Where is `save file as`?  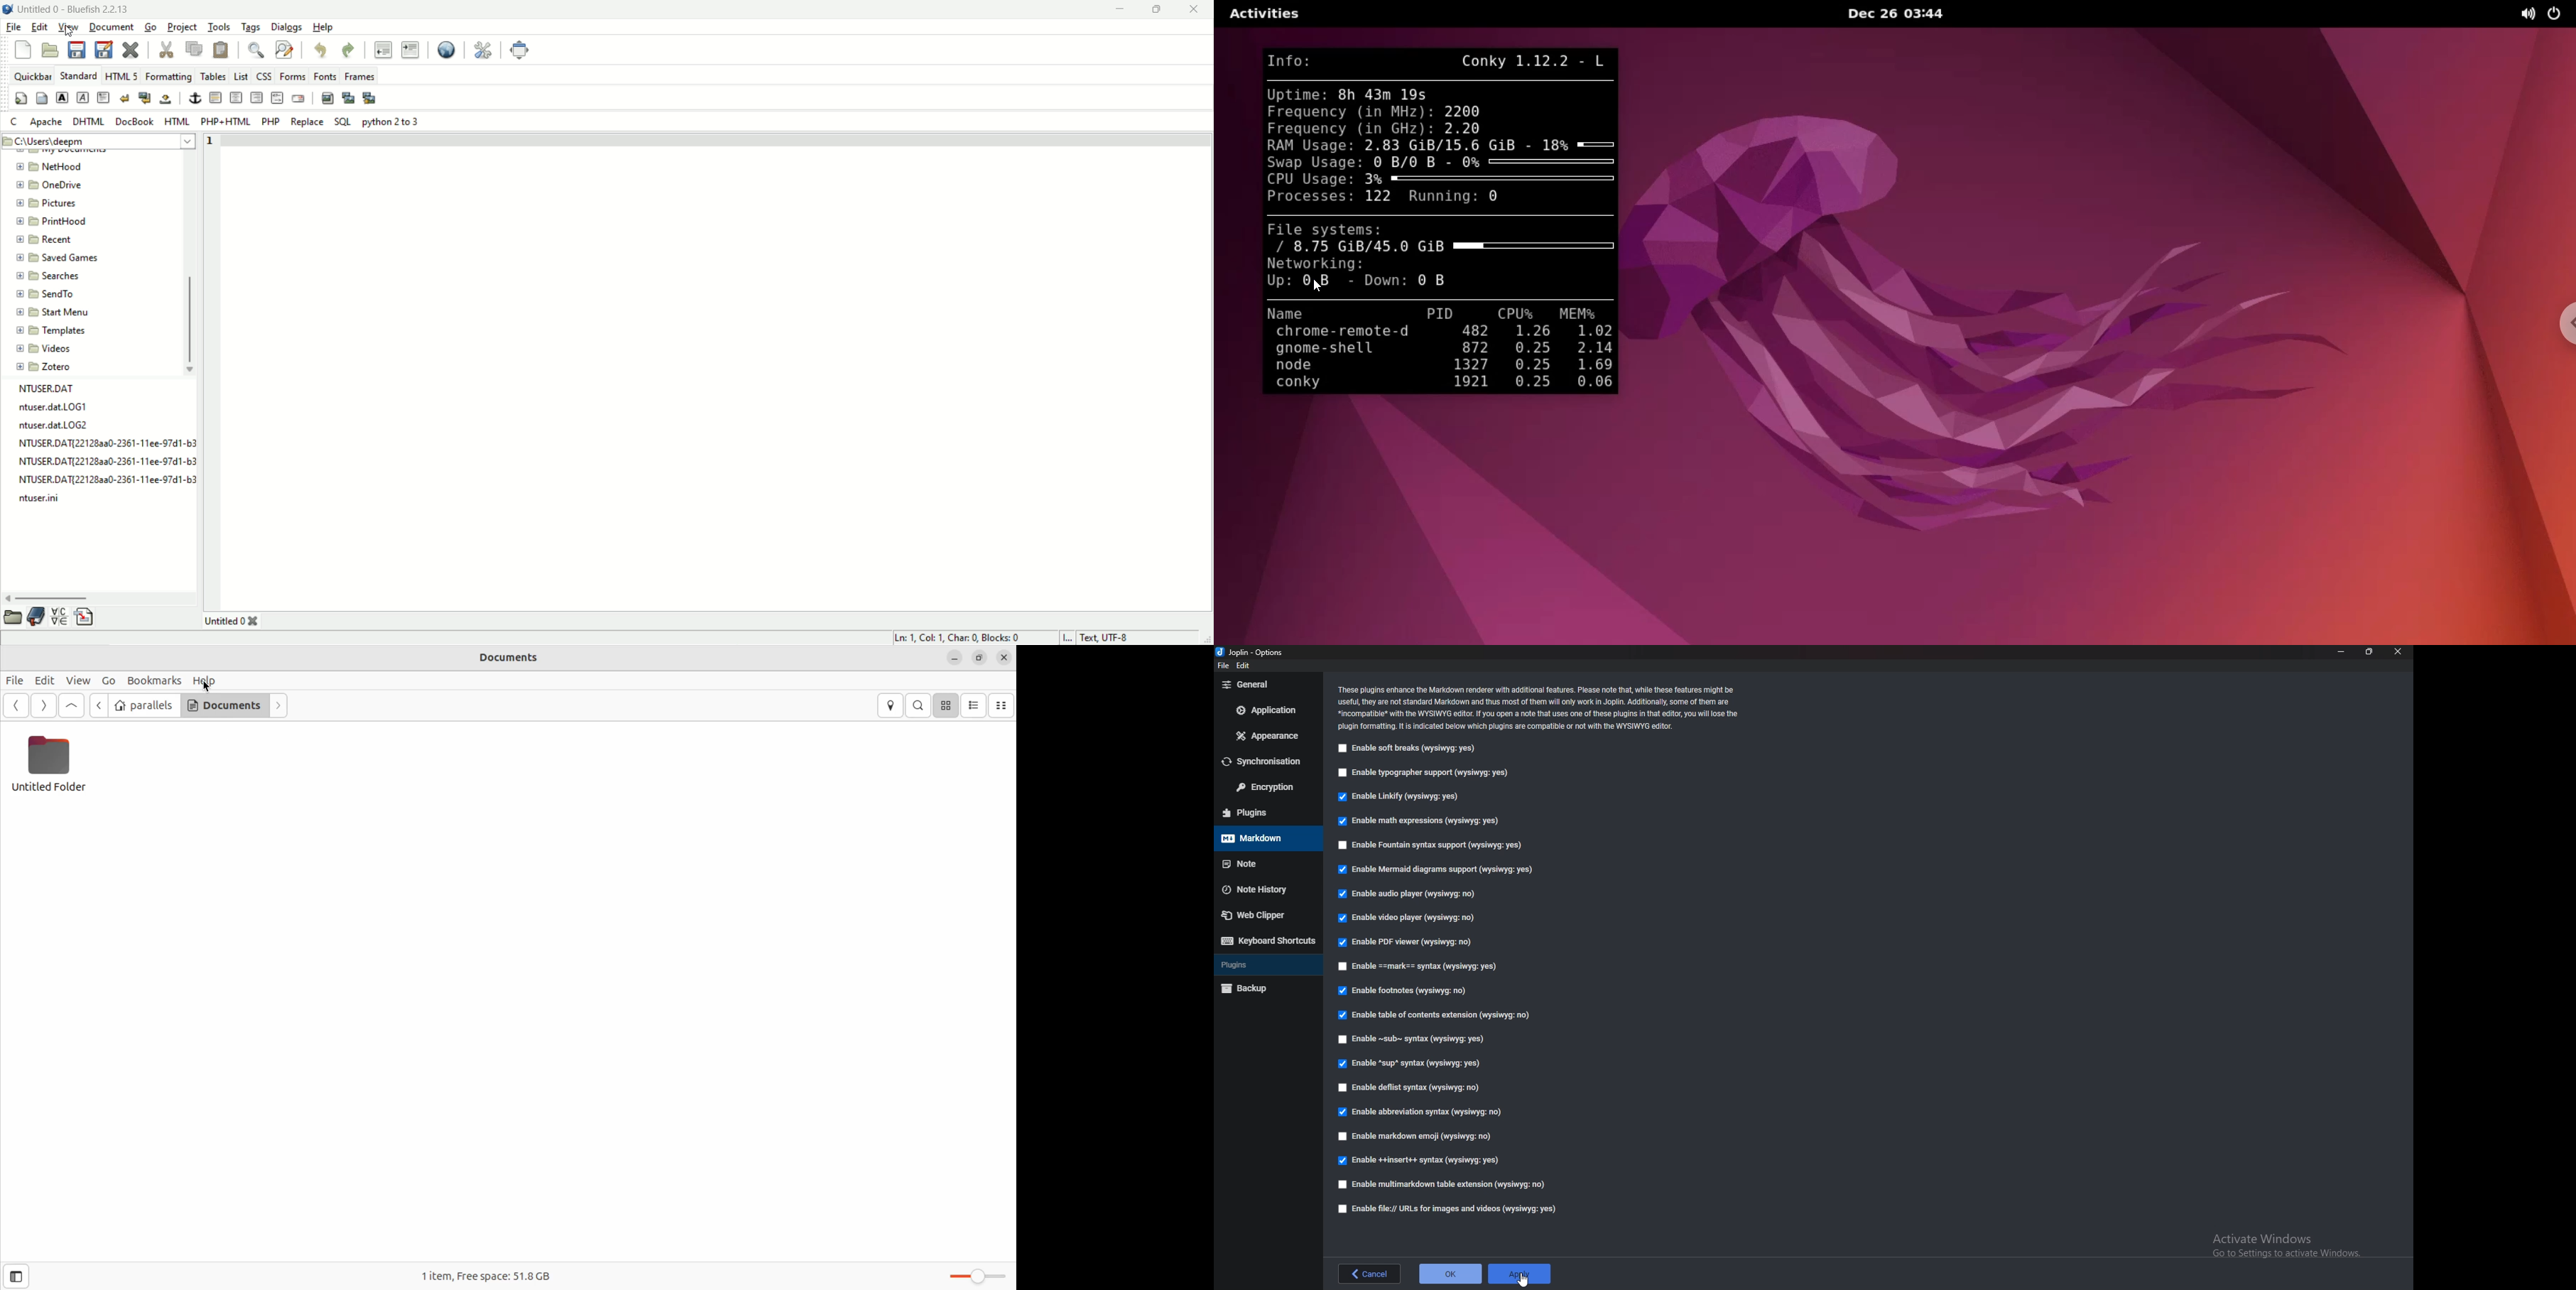 save file as is located at coordinates (102, 48).